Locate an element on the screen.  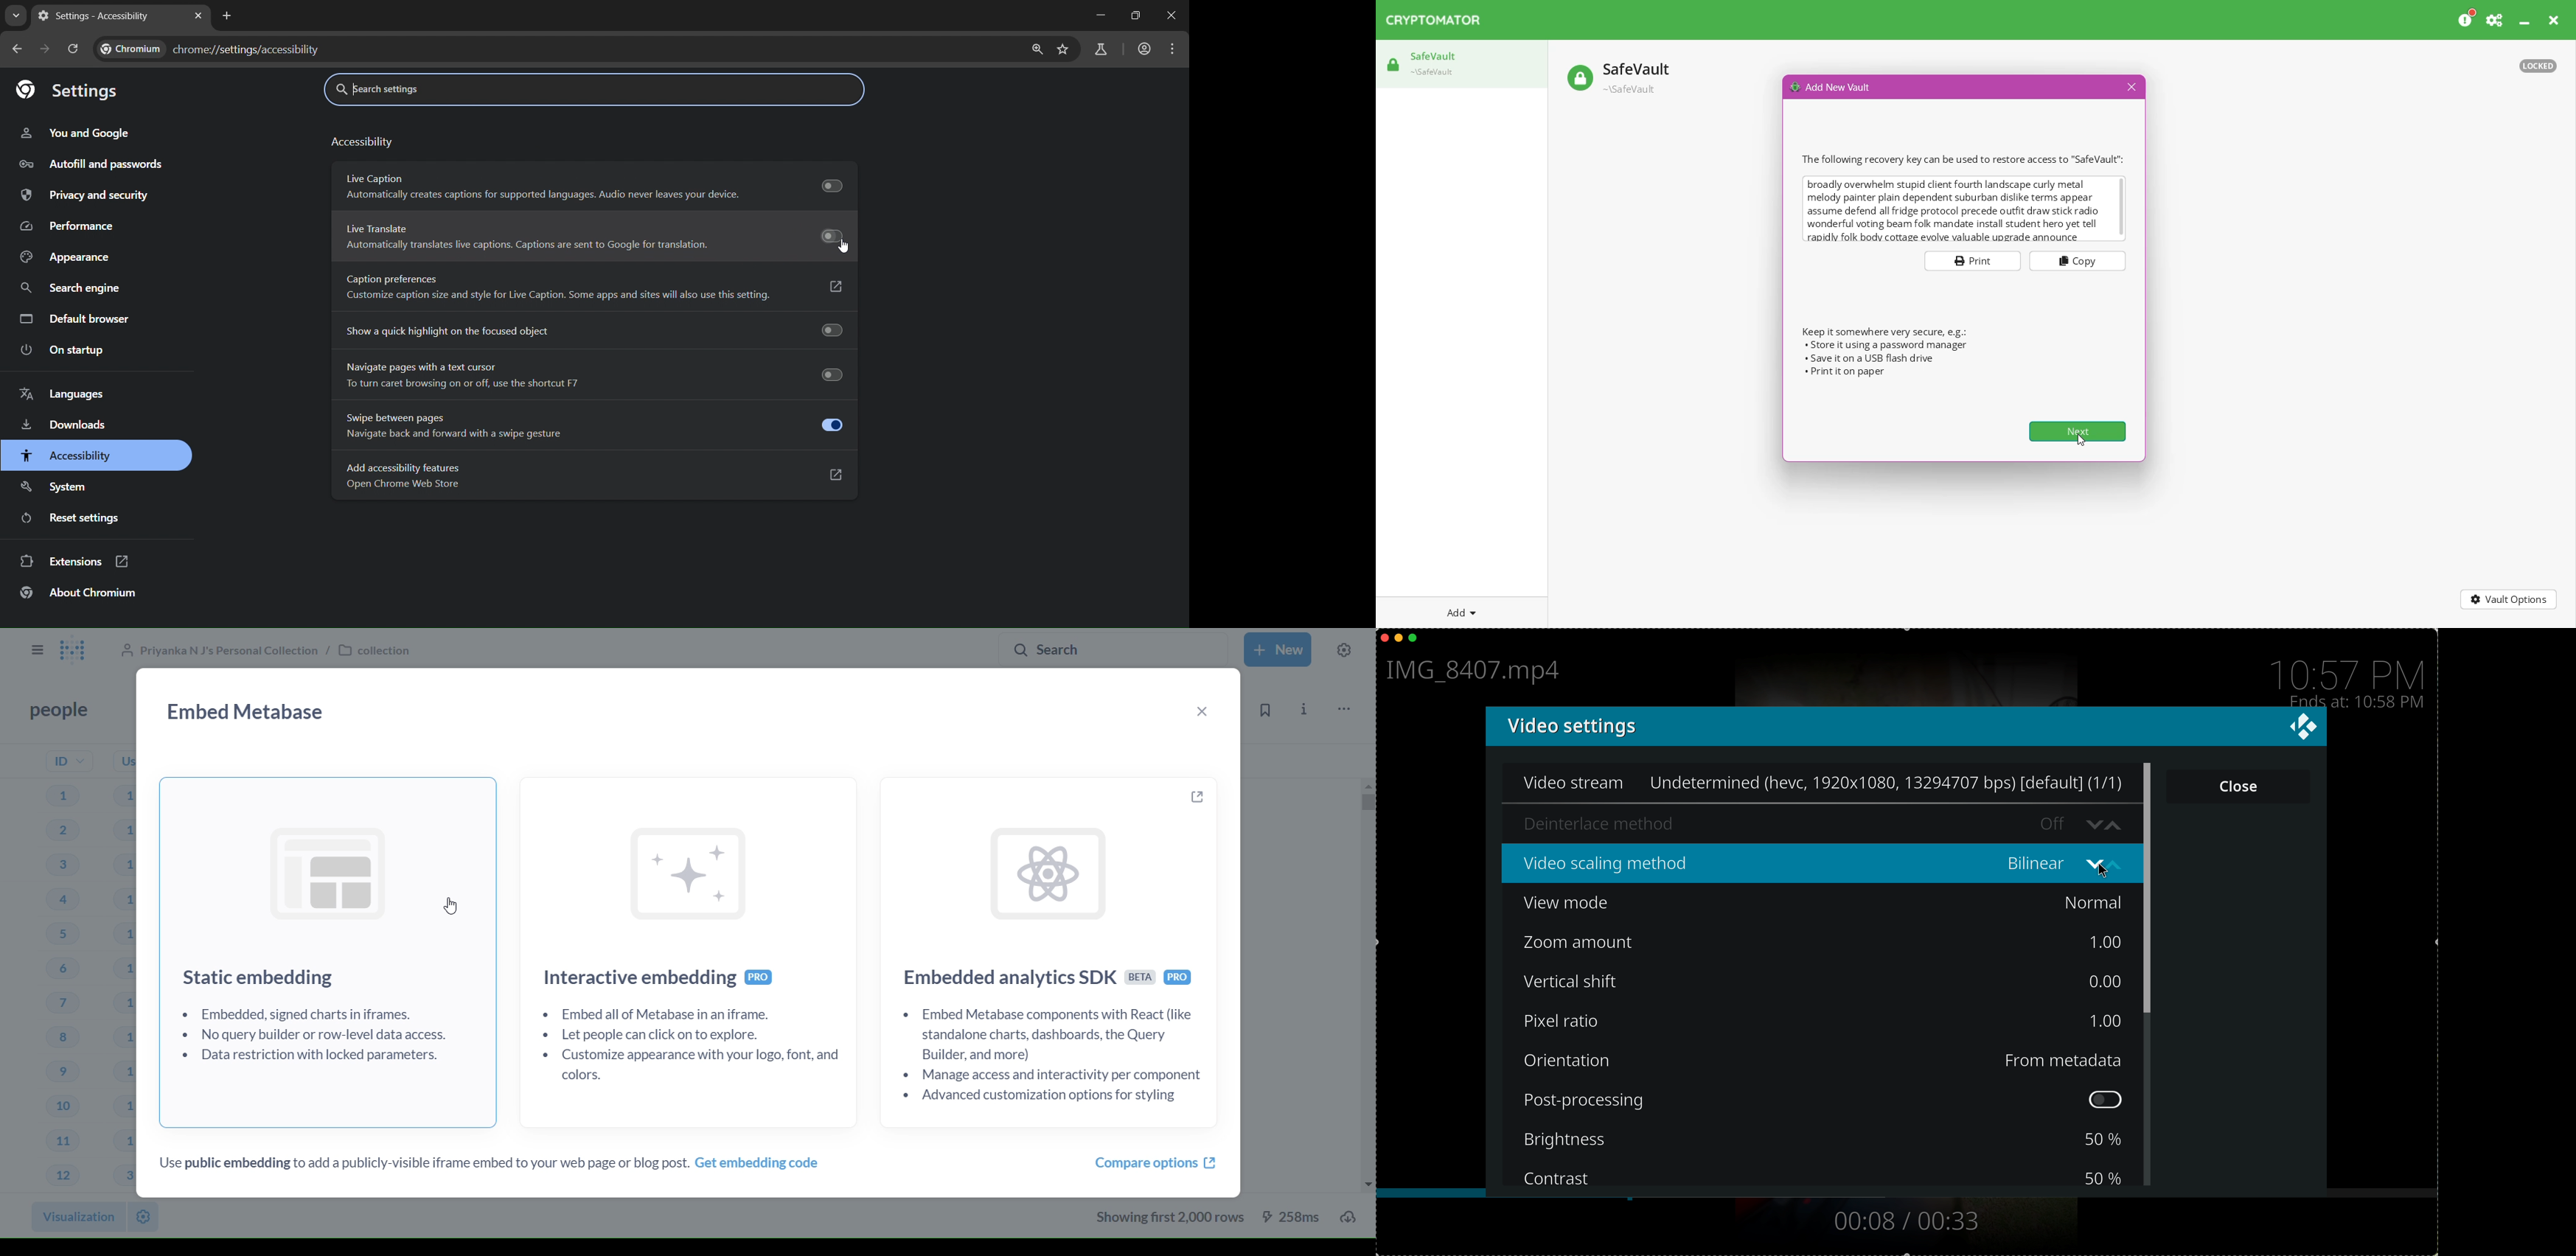
minimize is located at coordinates (1098, 15).